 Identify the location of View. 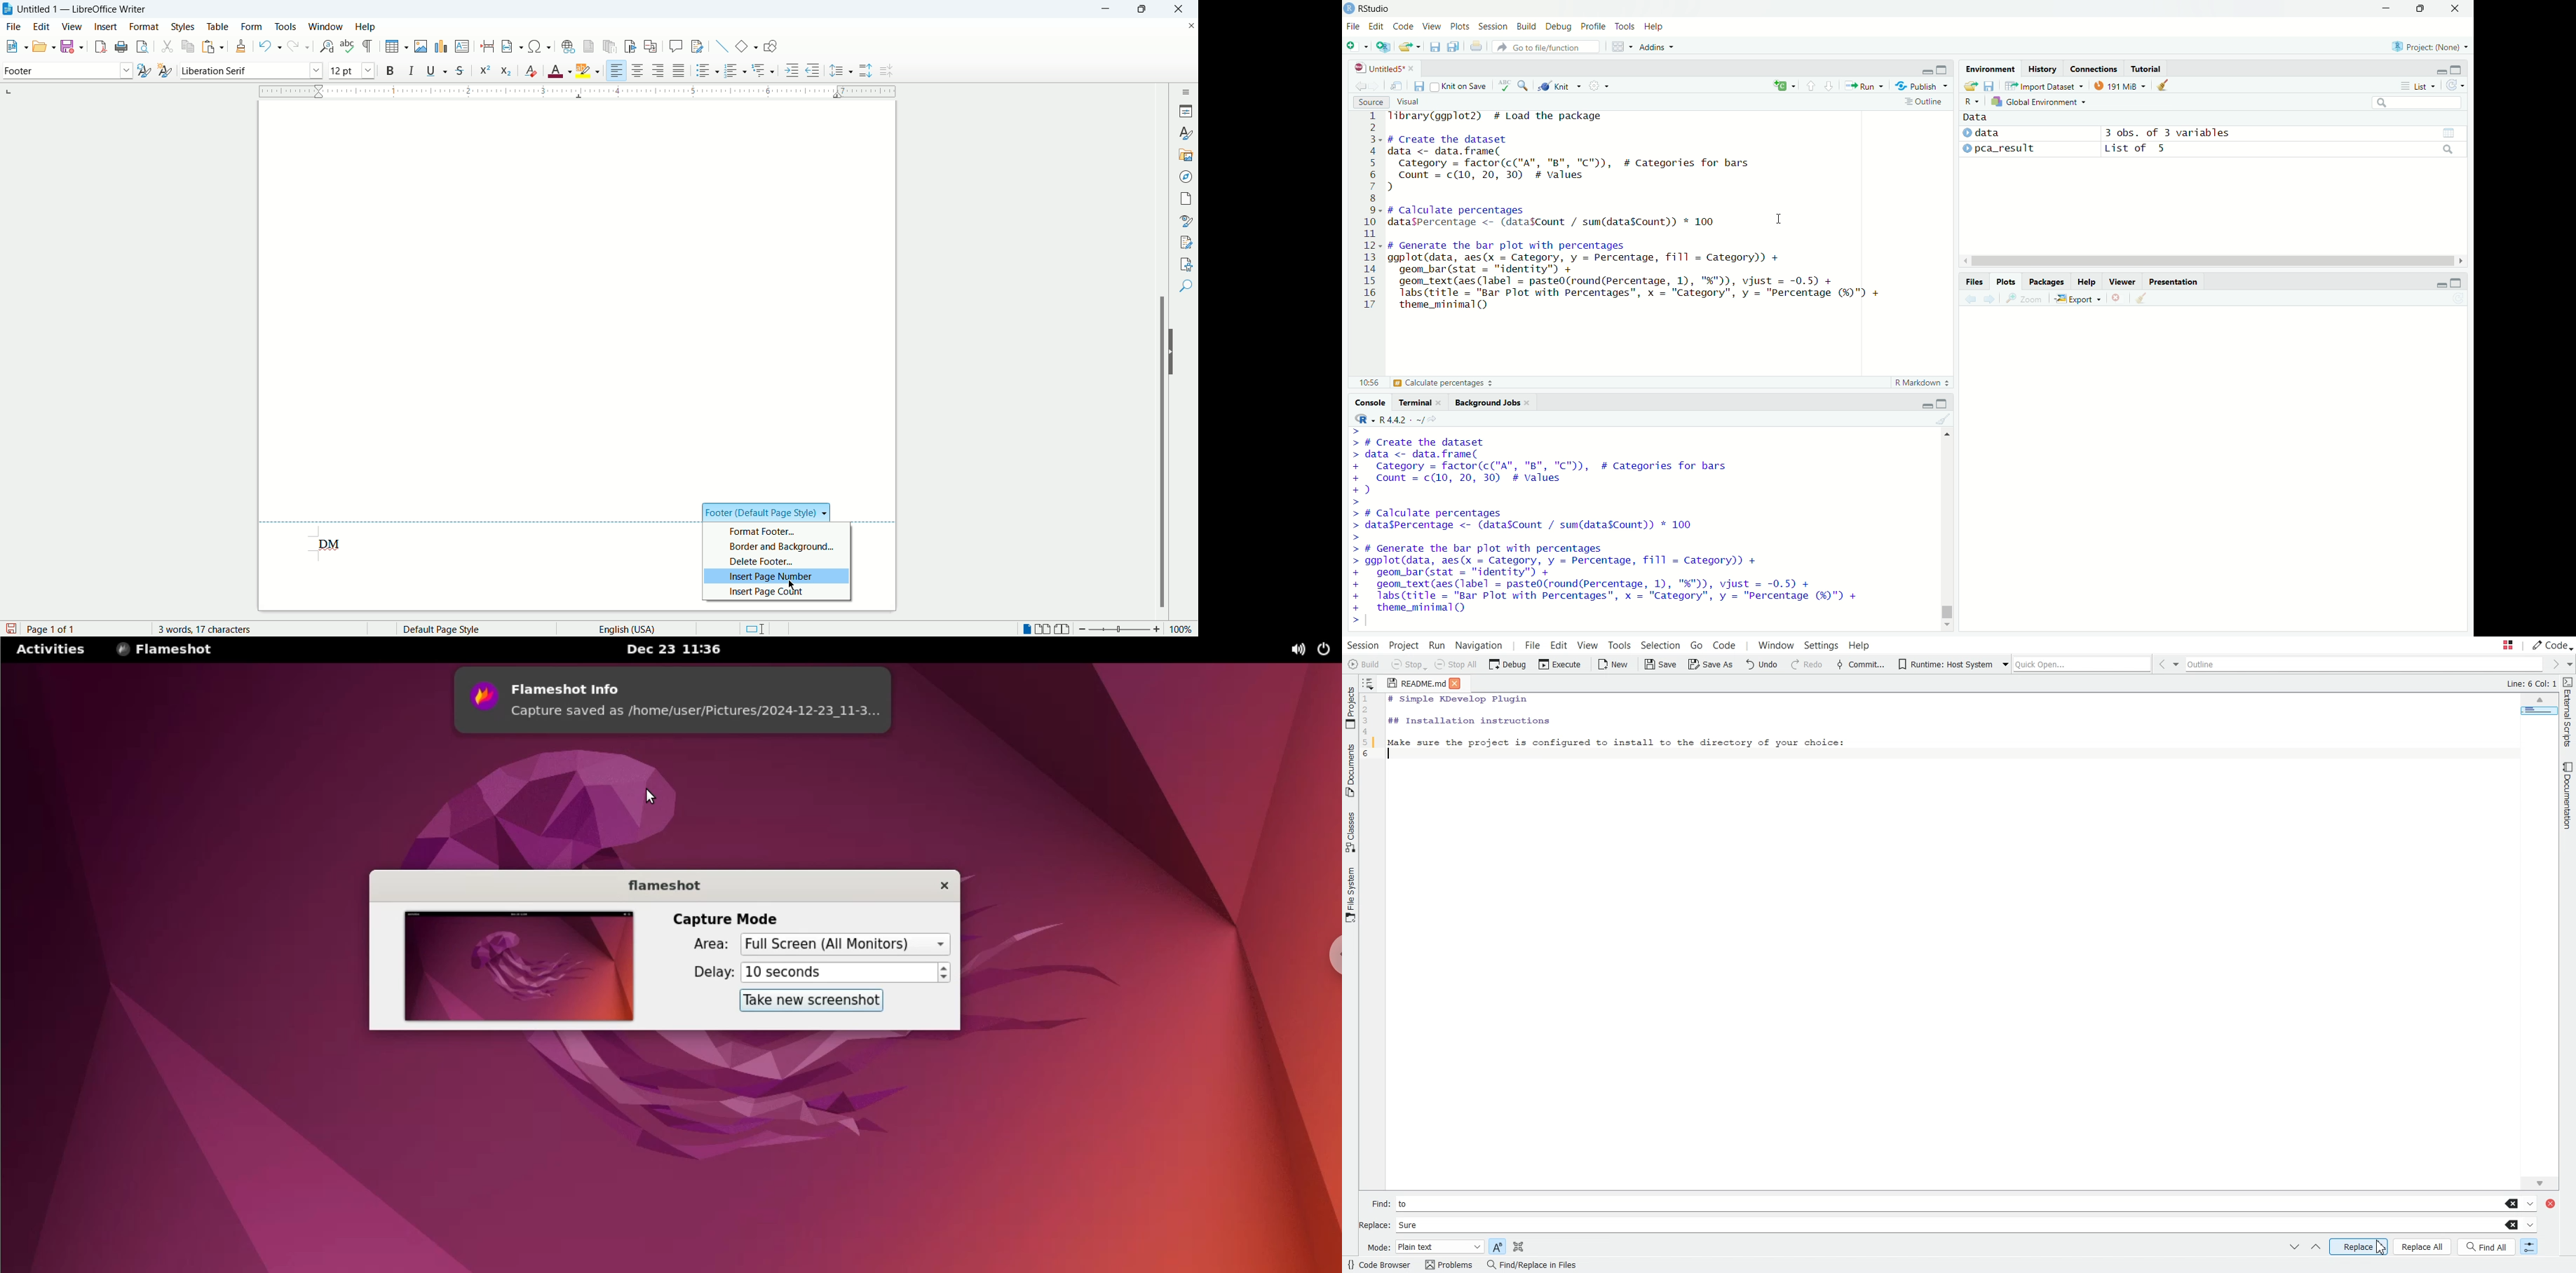
(1433, 27).